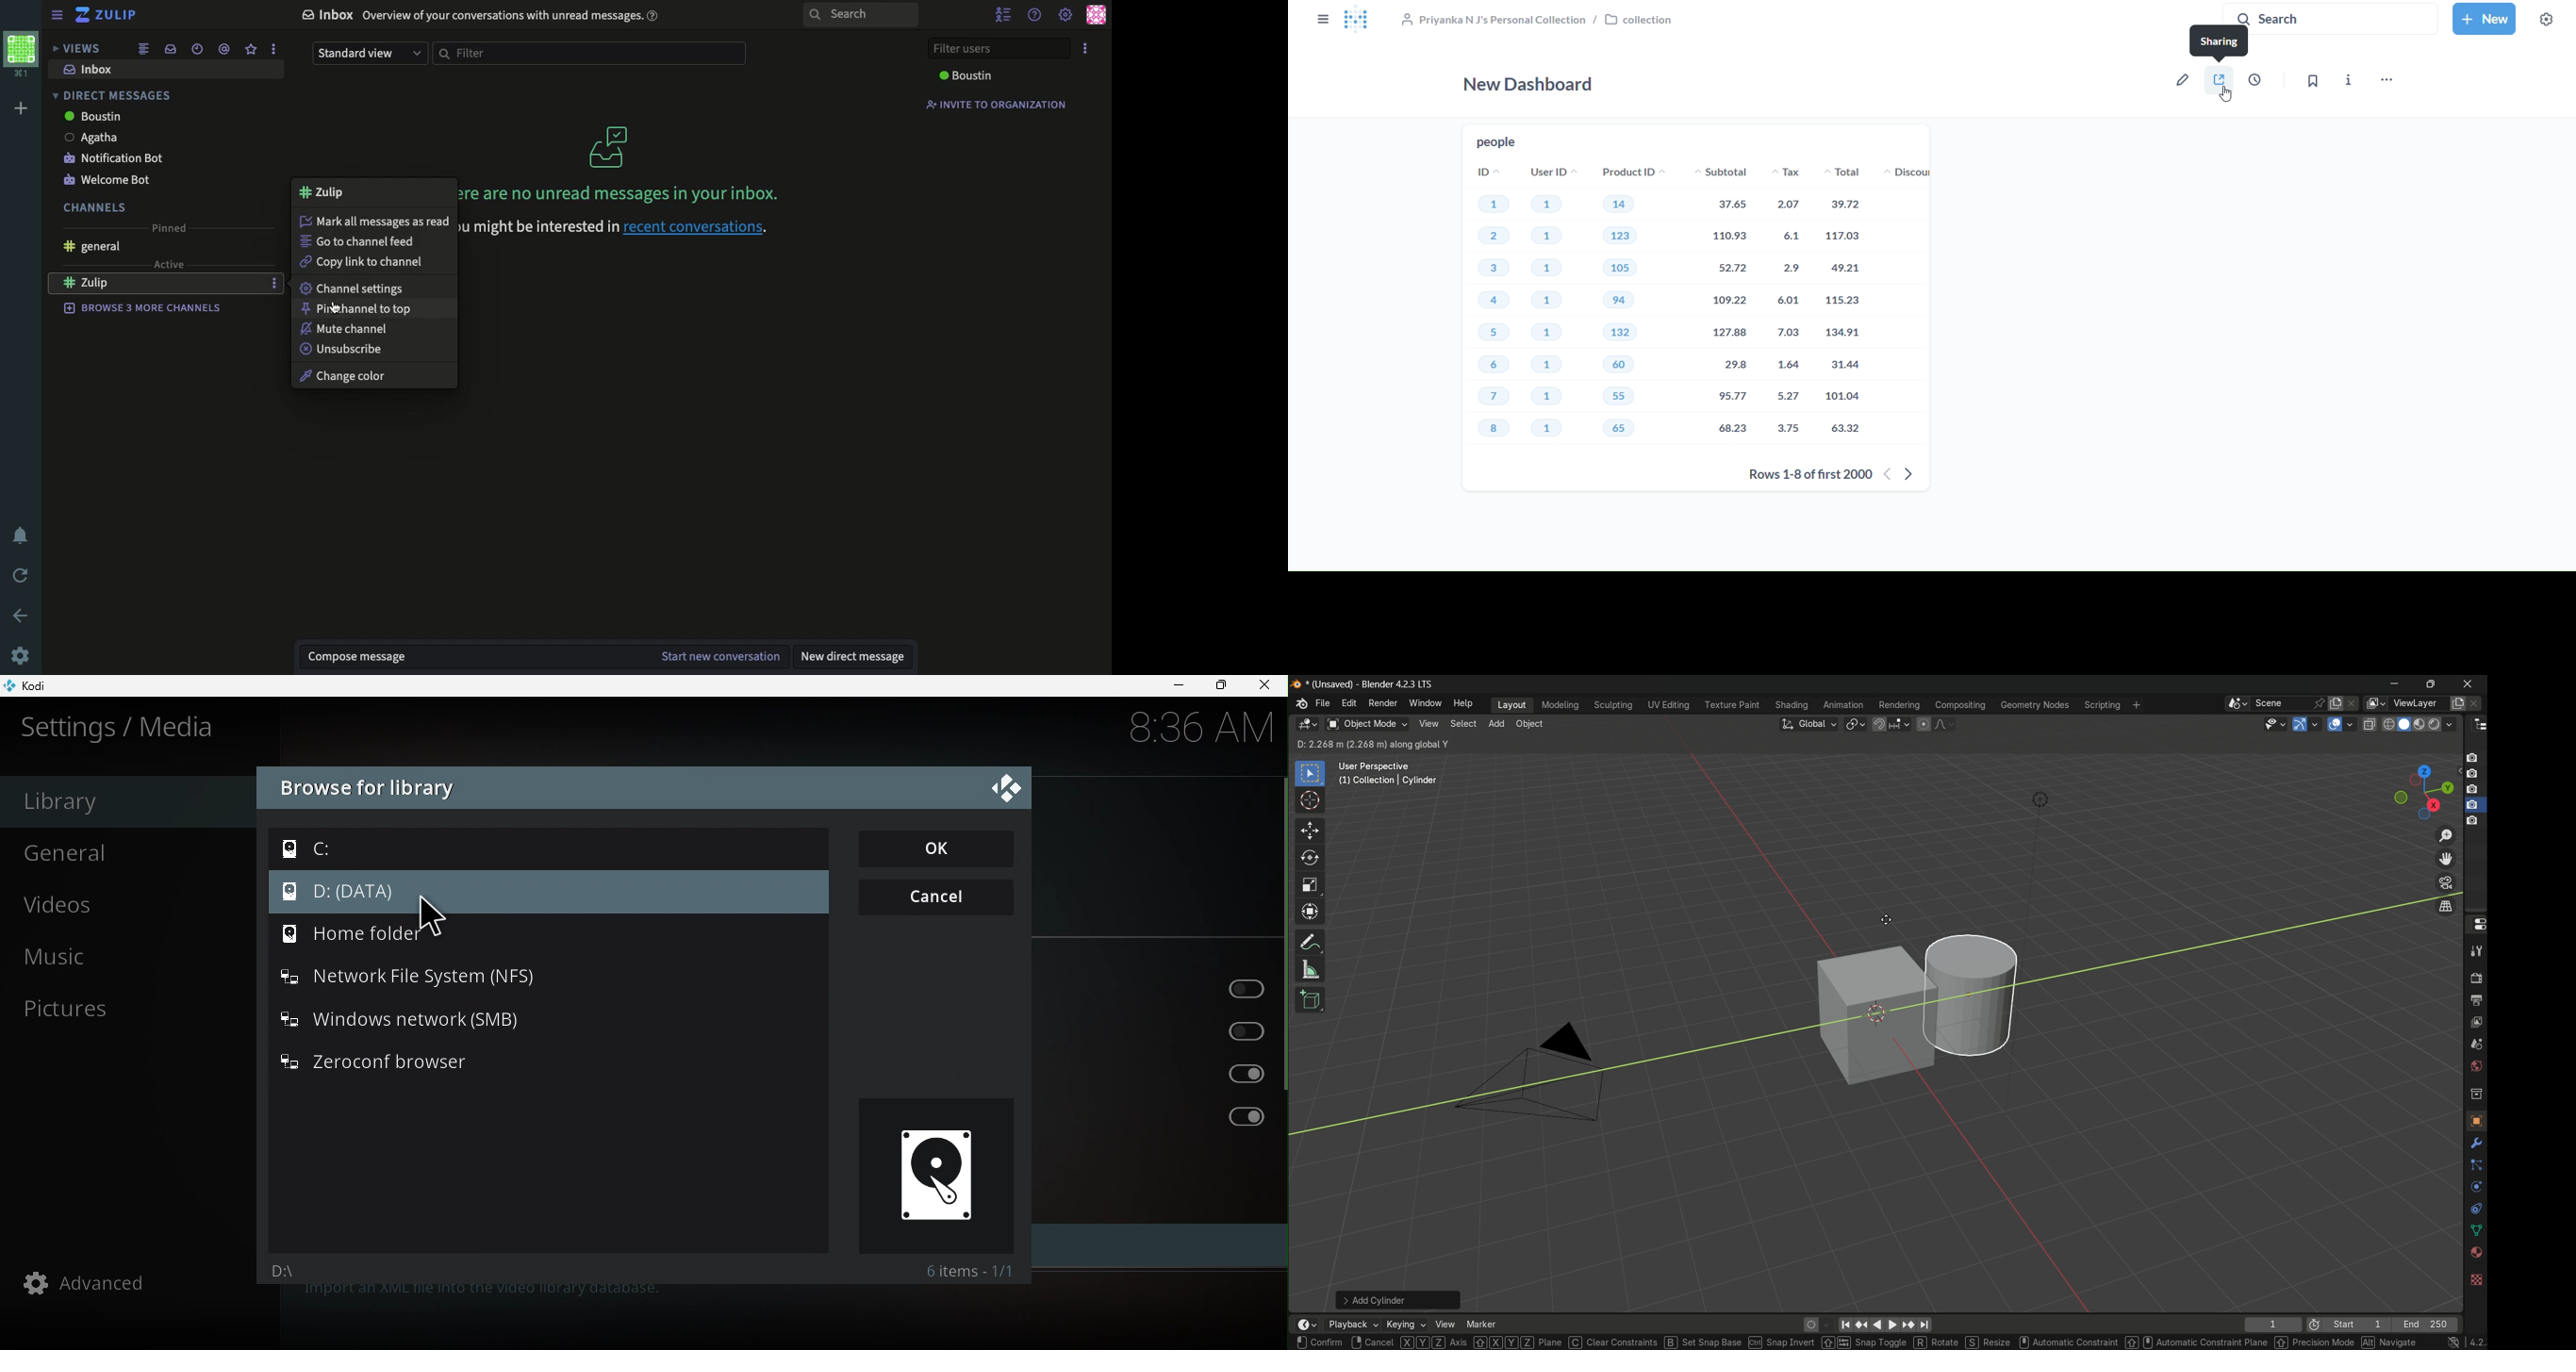 Image resolution: width=2576 pixels, height=1372 pixels. I want to click on texture, so click(2476, 1121).